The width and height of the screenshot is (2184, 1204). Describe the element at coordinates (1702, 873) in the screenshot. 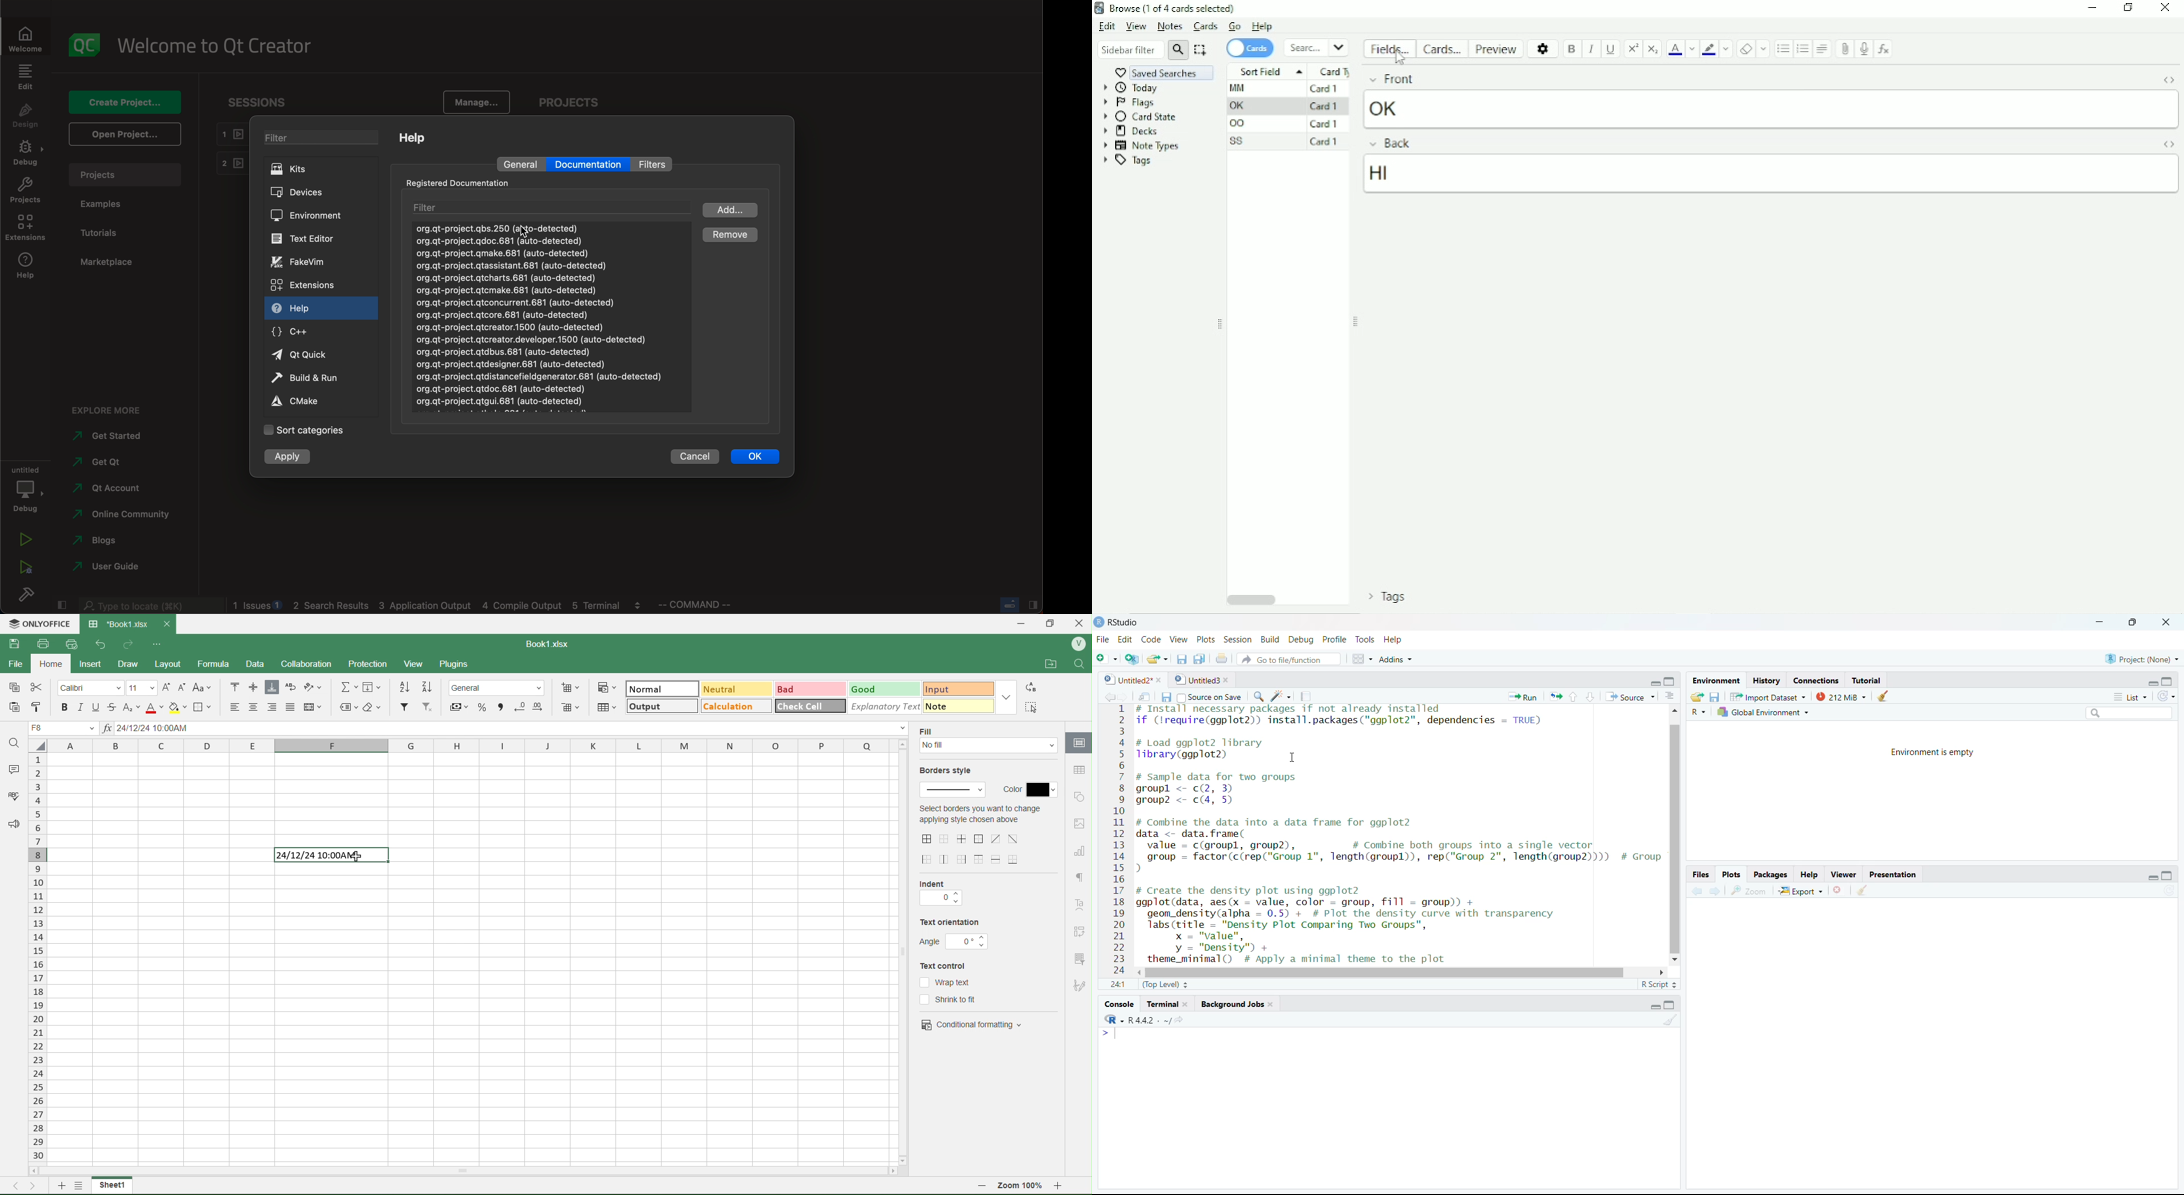

I see `FILES` at that location.